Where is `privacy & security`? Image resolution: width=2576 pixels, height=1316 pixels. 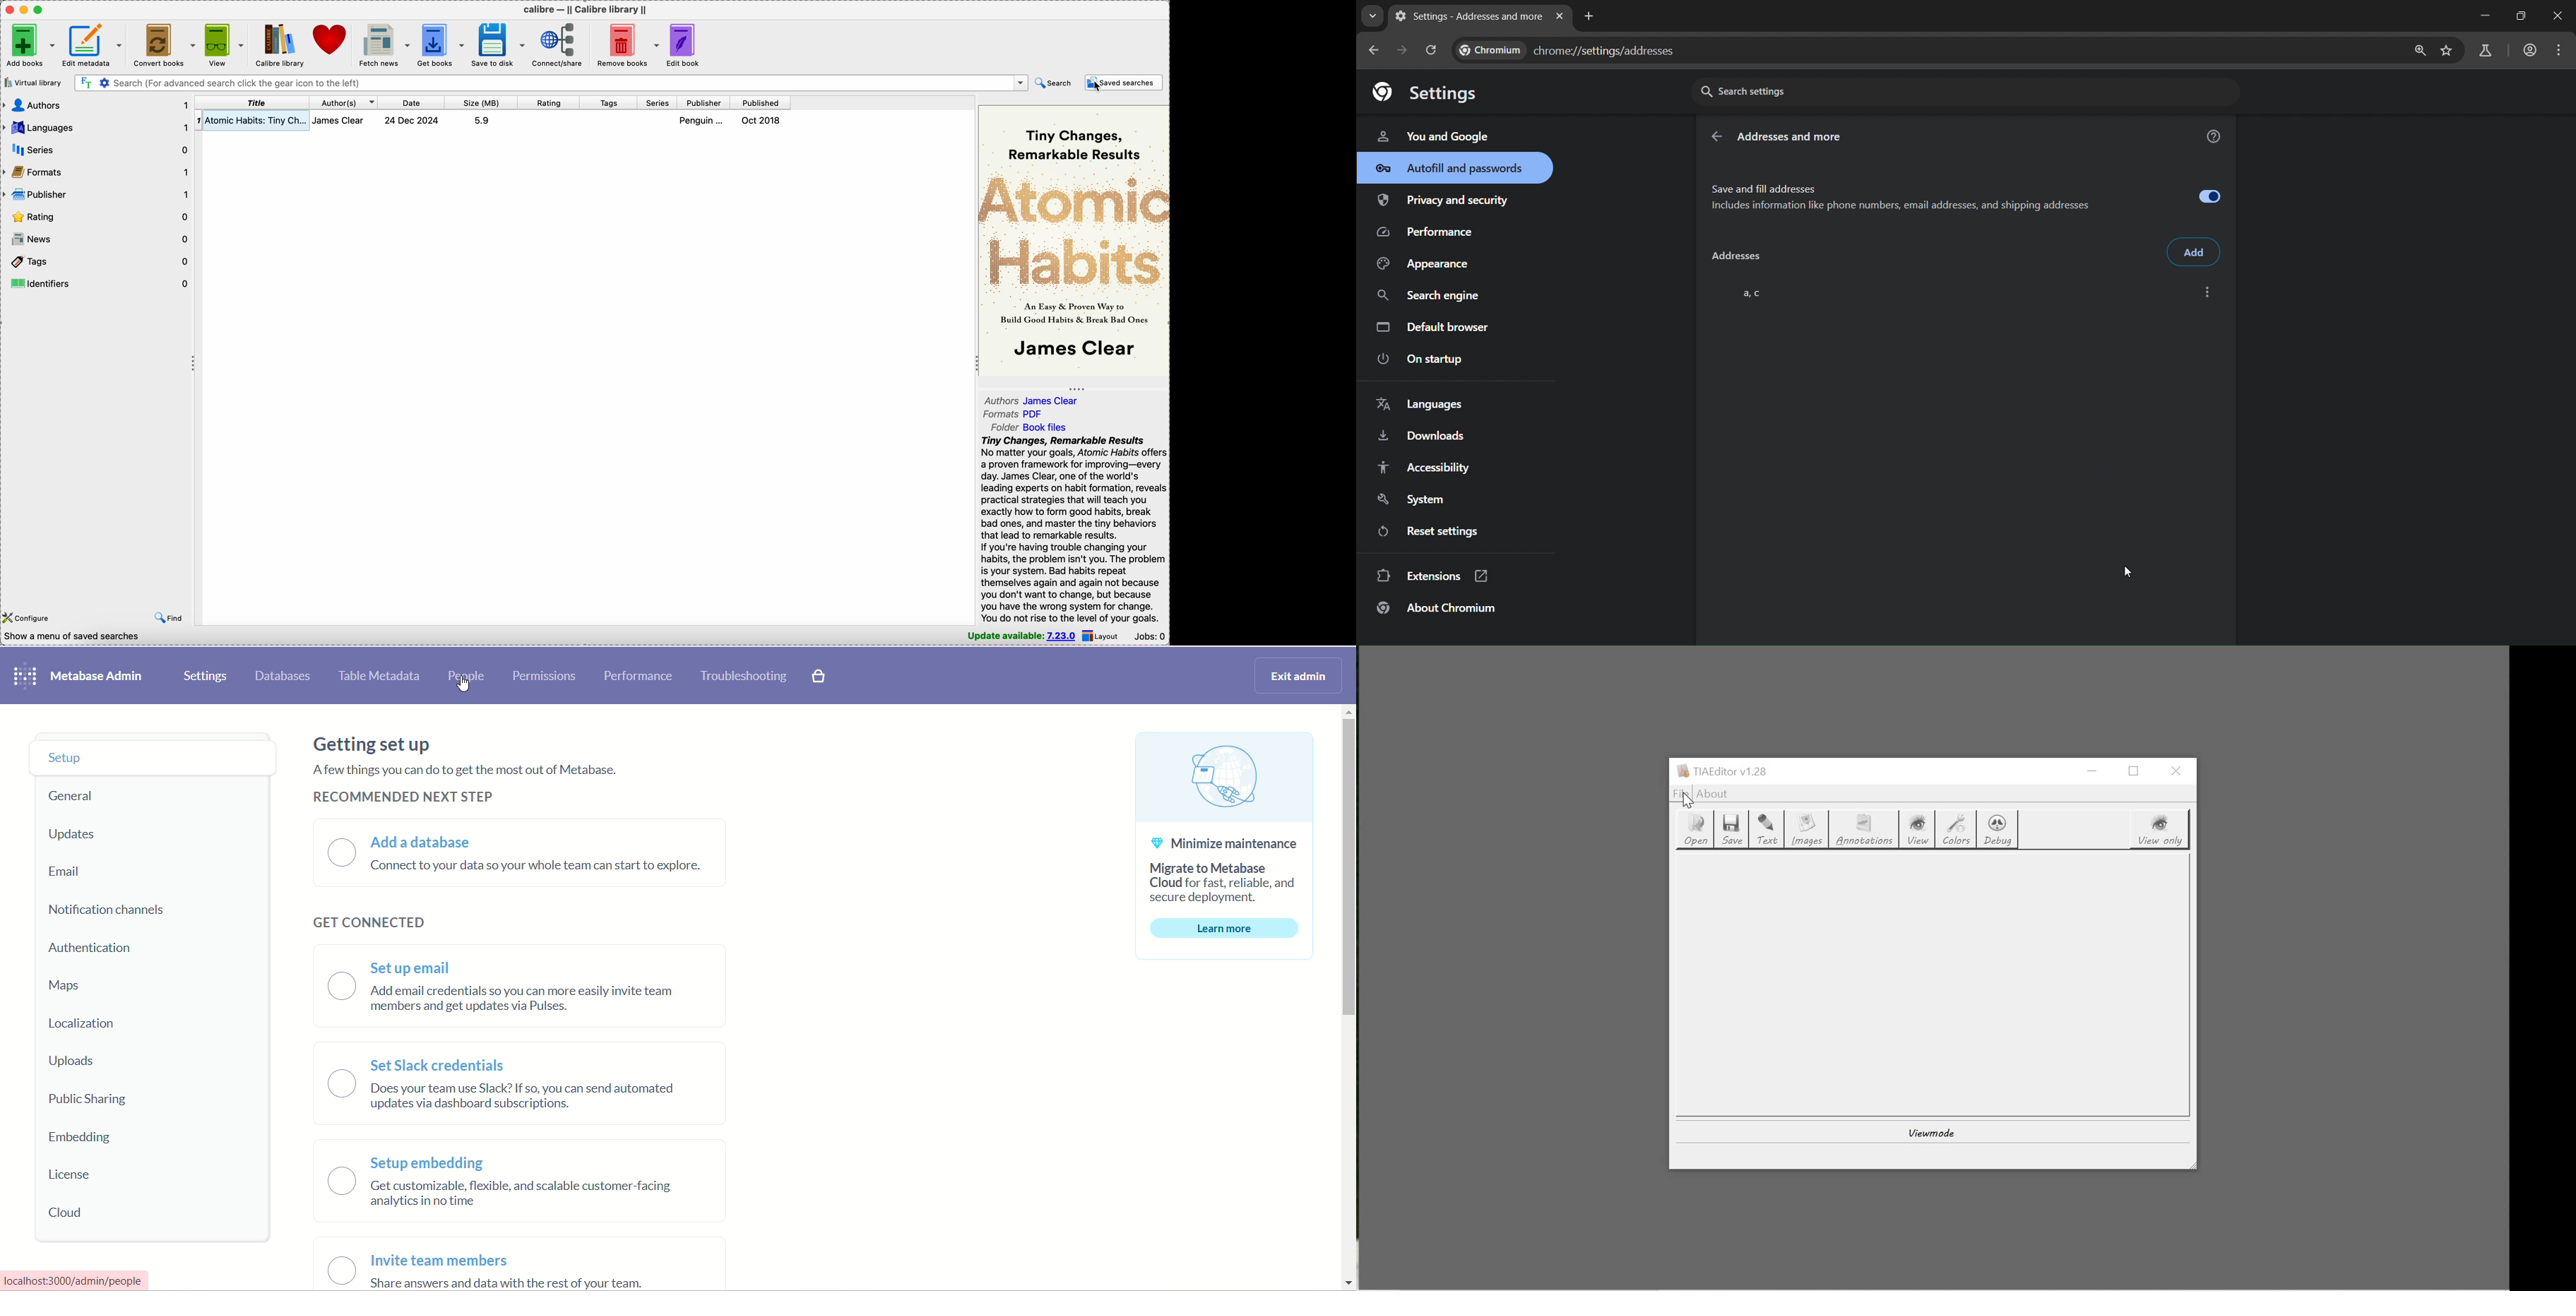
privacy & security is located at coordinates (1443, 203).